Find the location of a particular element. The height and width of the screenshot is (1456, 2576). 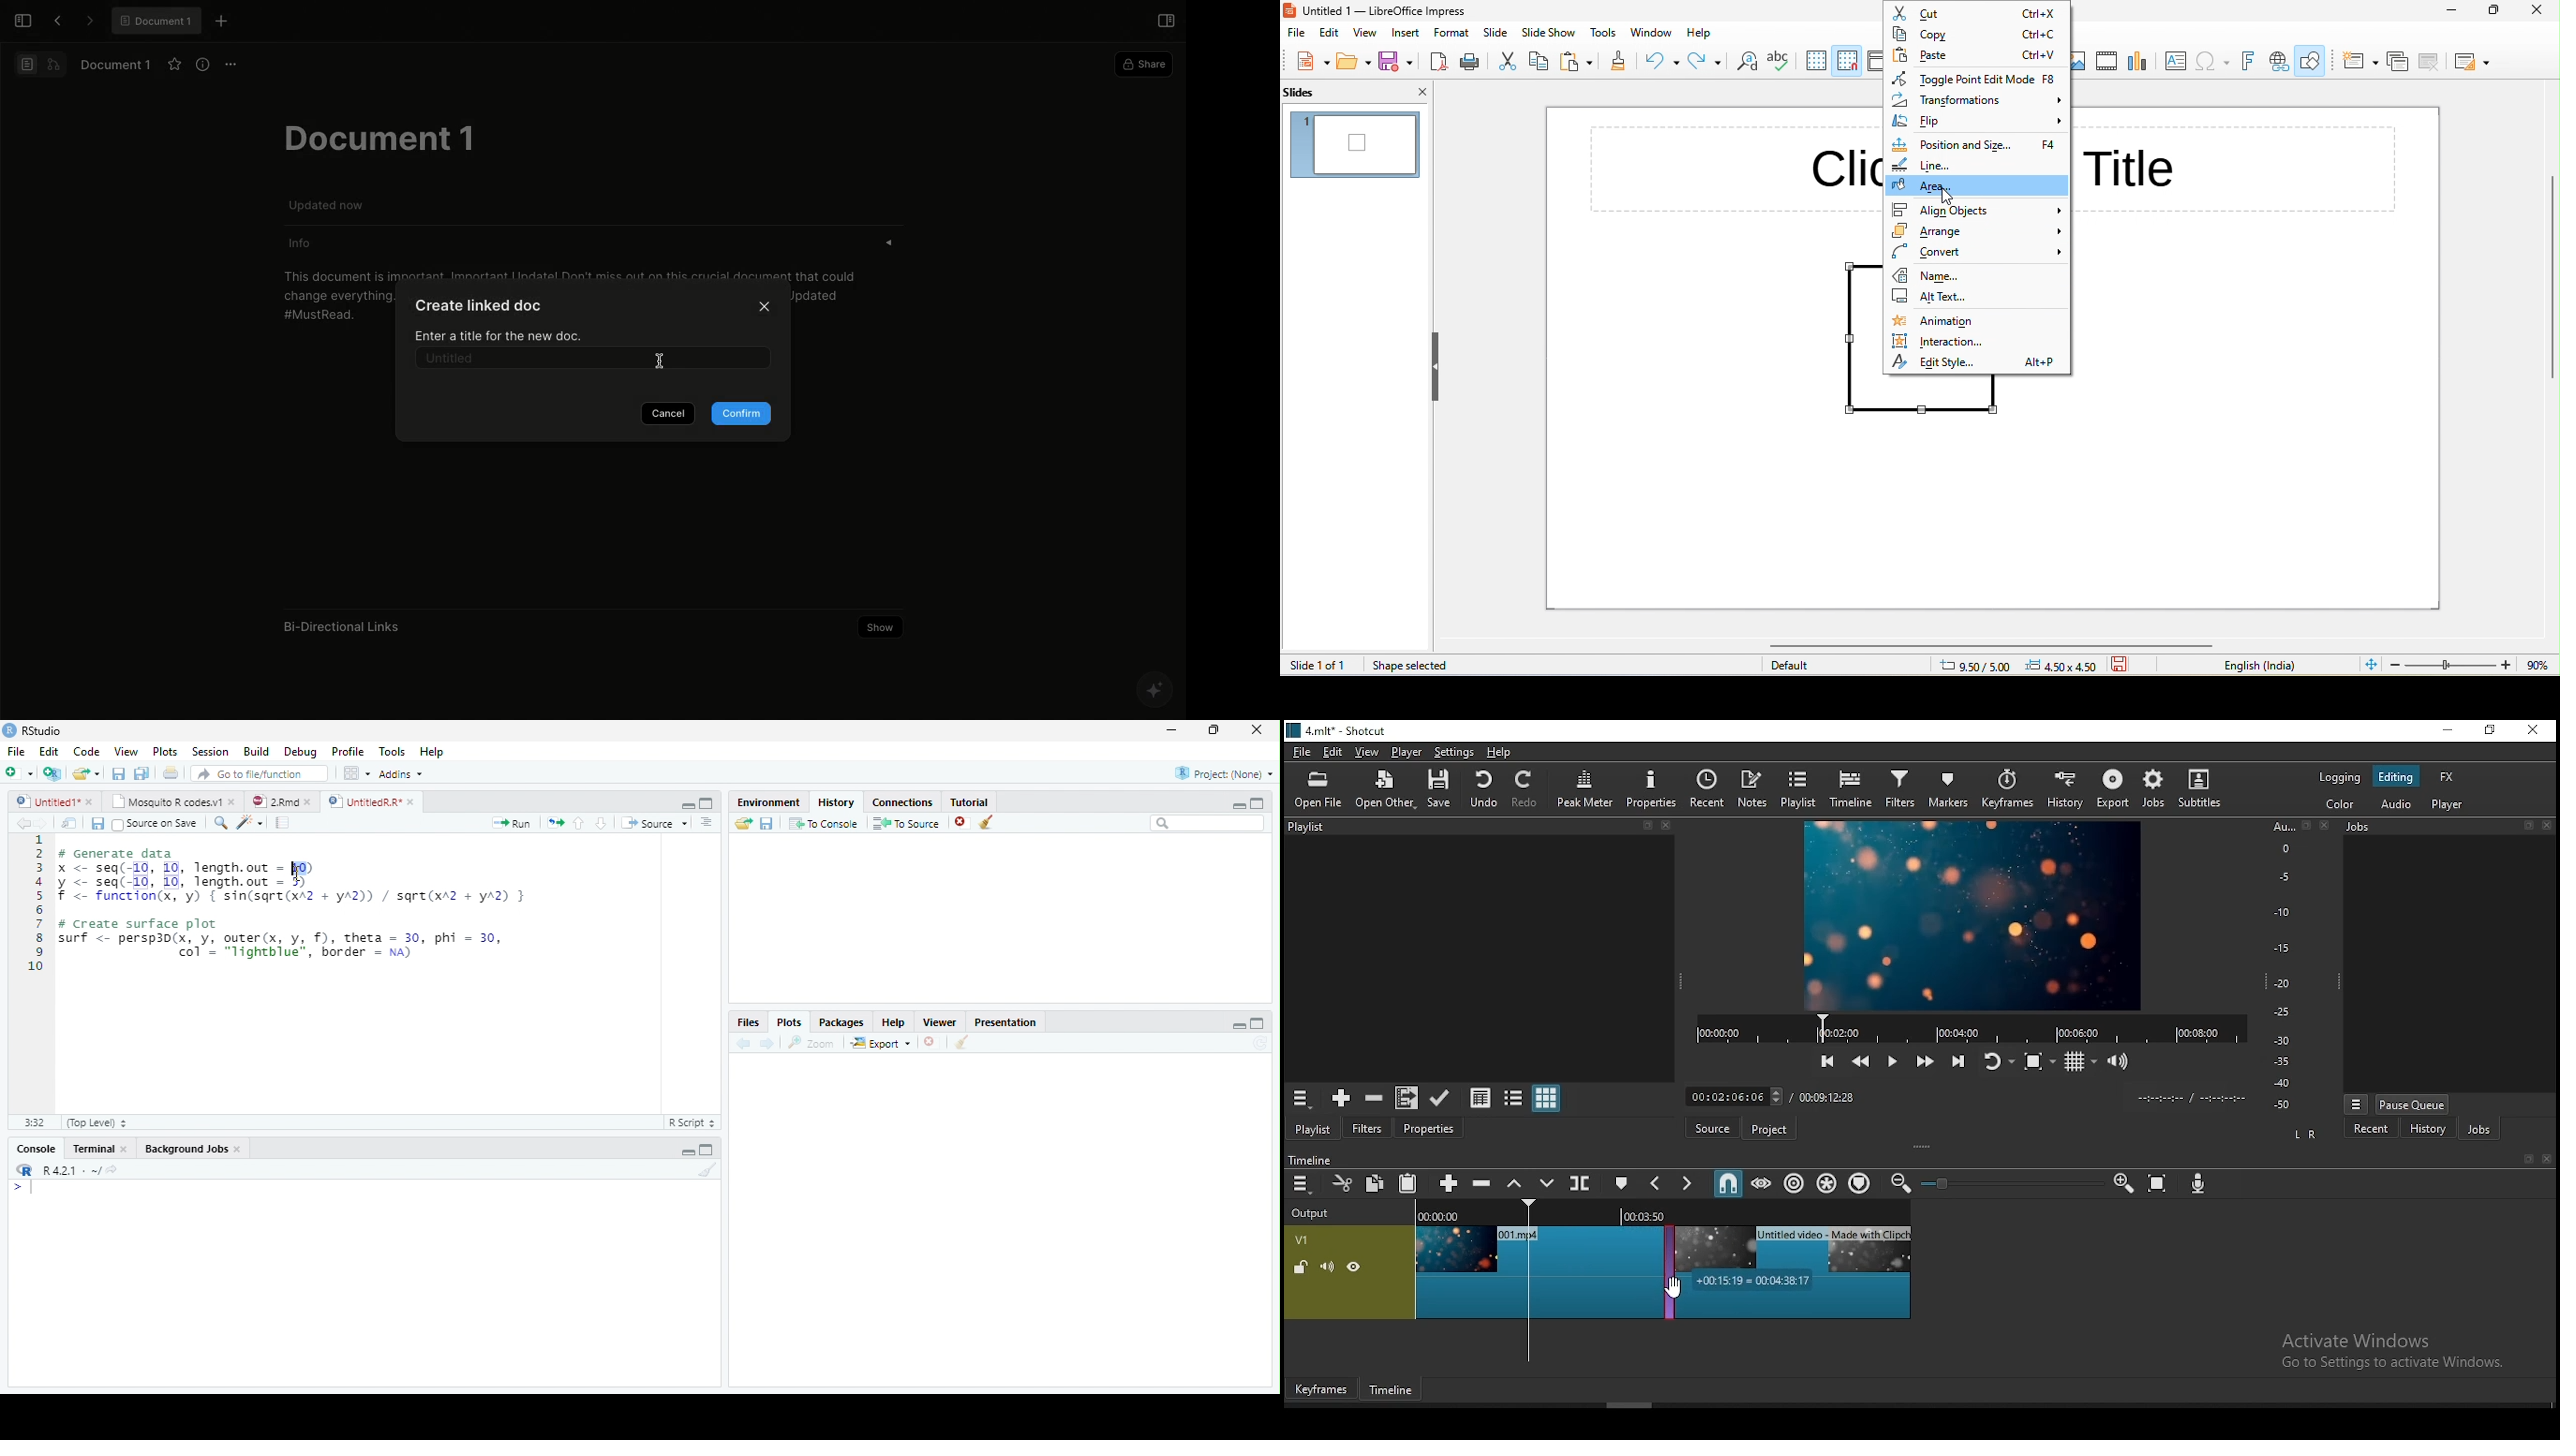

zoom is located at coordinates (2474, 664).